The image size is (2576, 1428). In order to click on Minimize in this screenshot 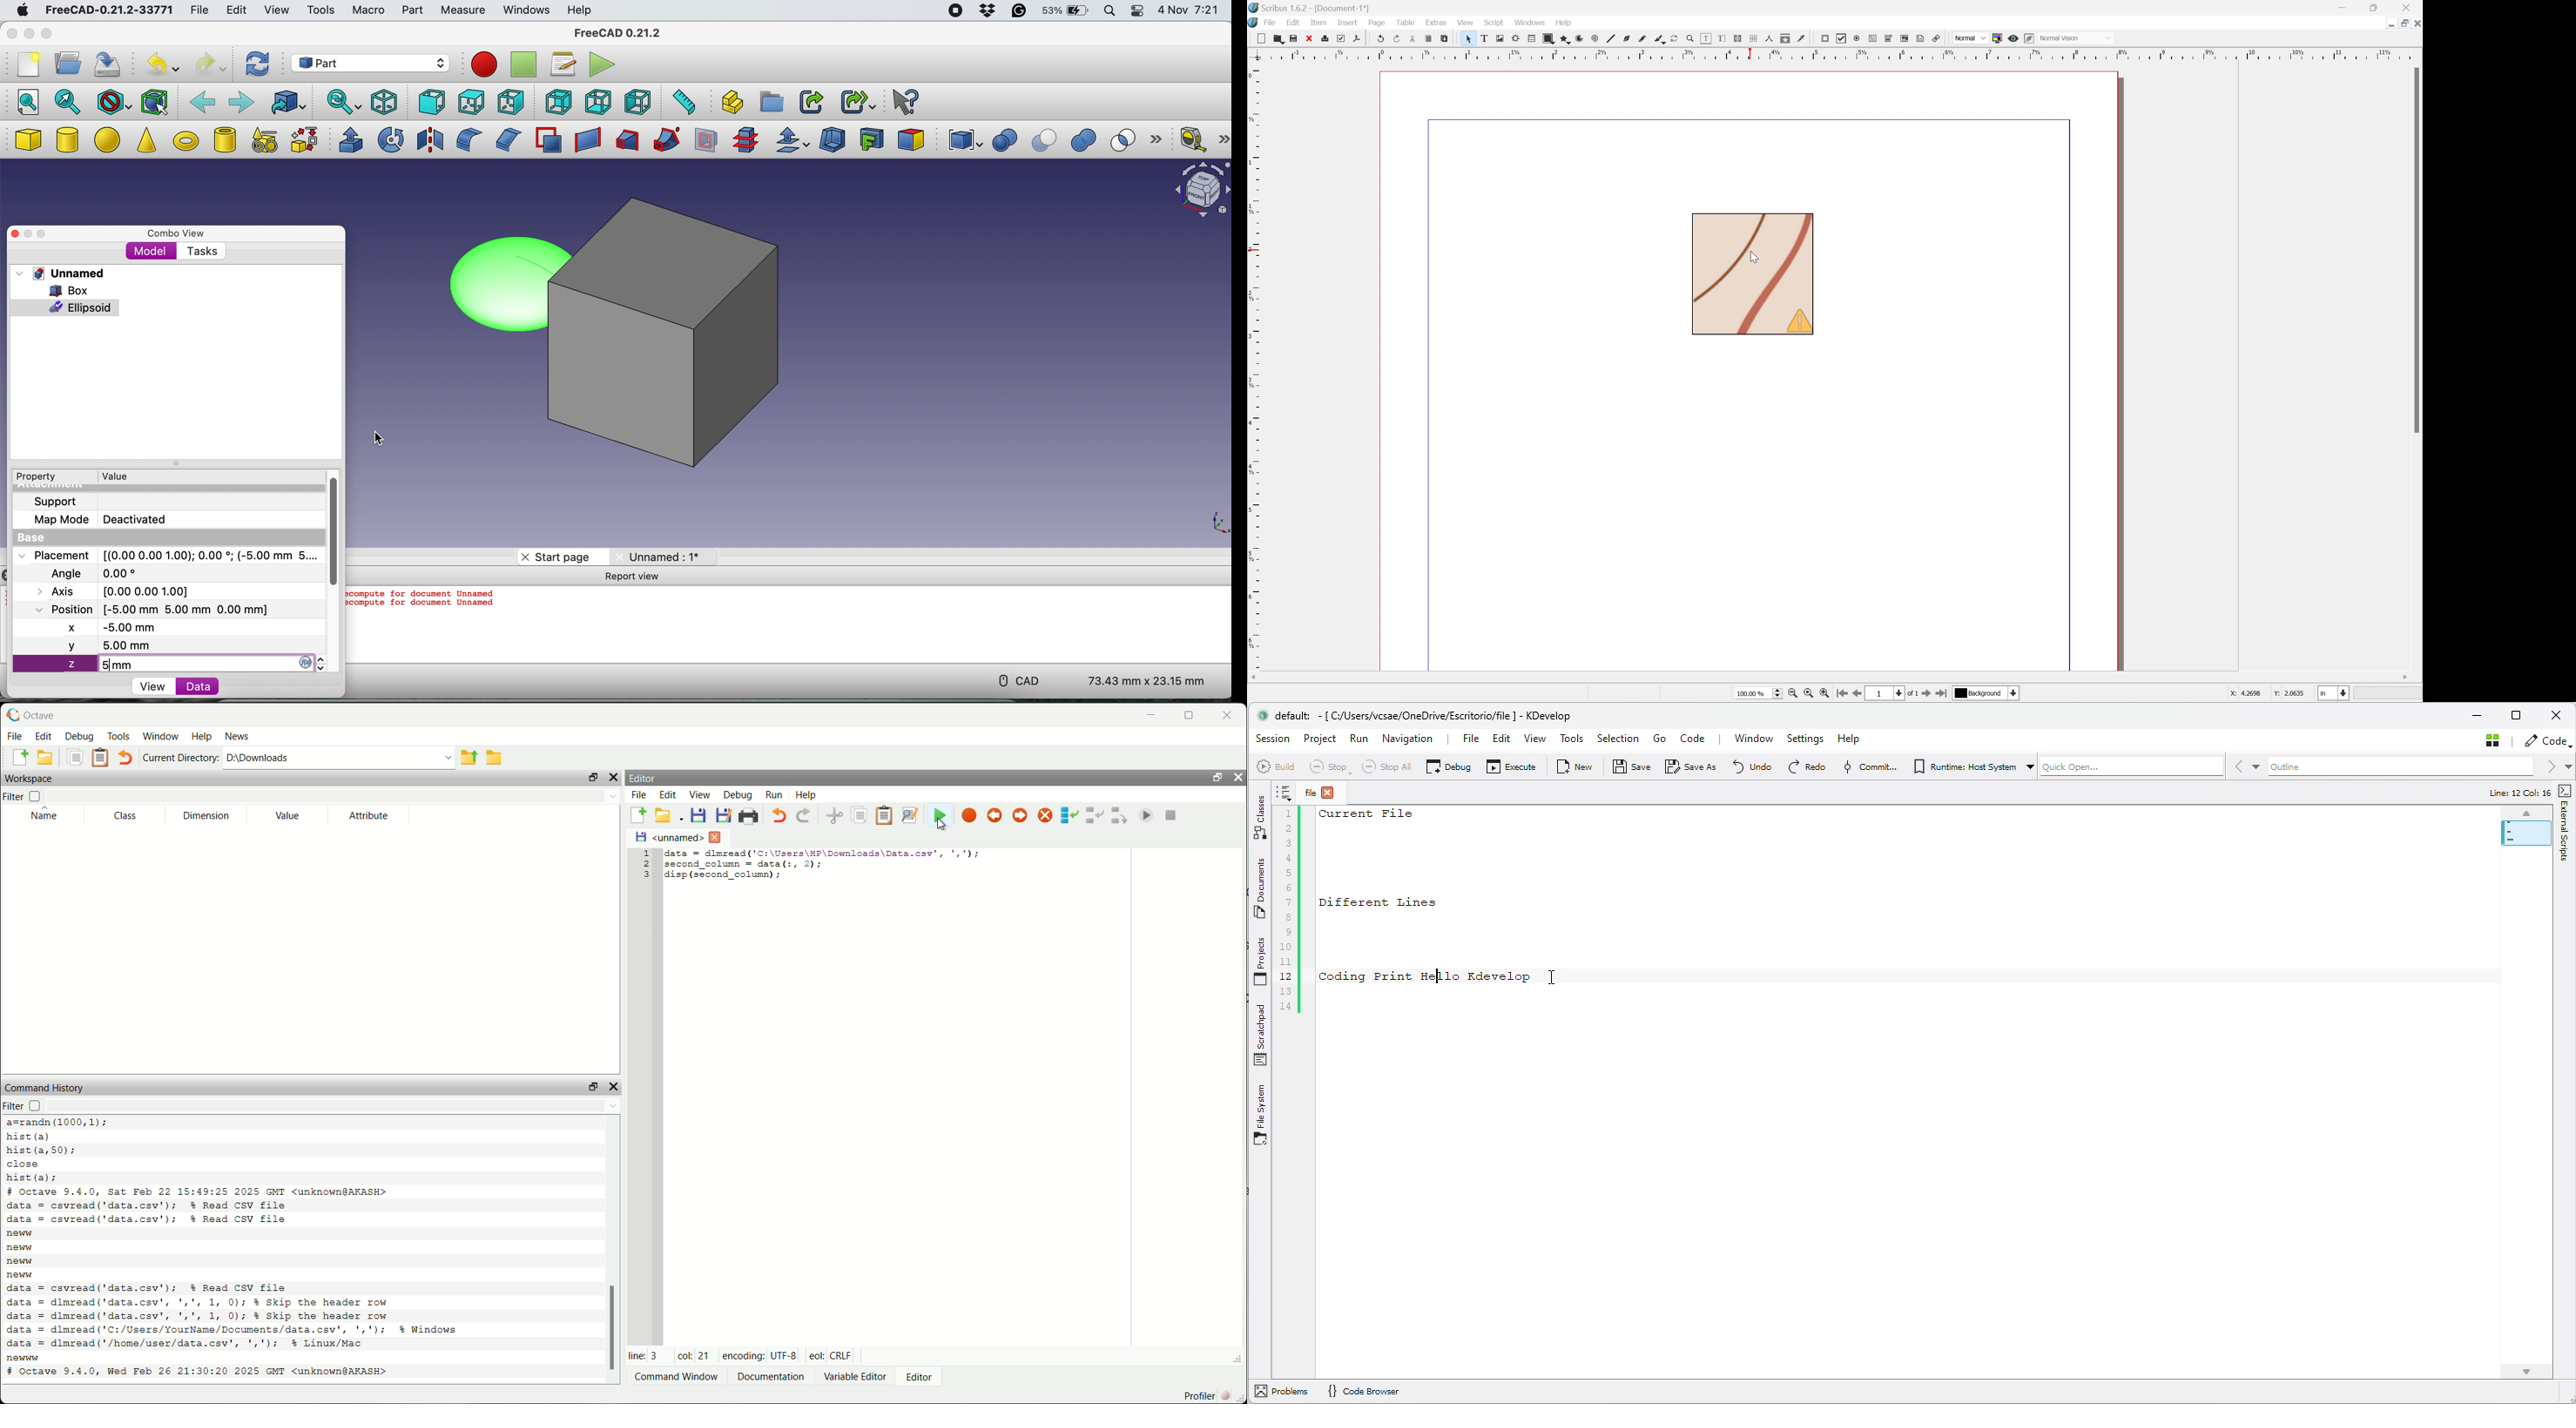, I will do `click(2342, 8)`.